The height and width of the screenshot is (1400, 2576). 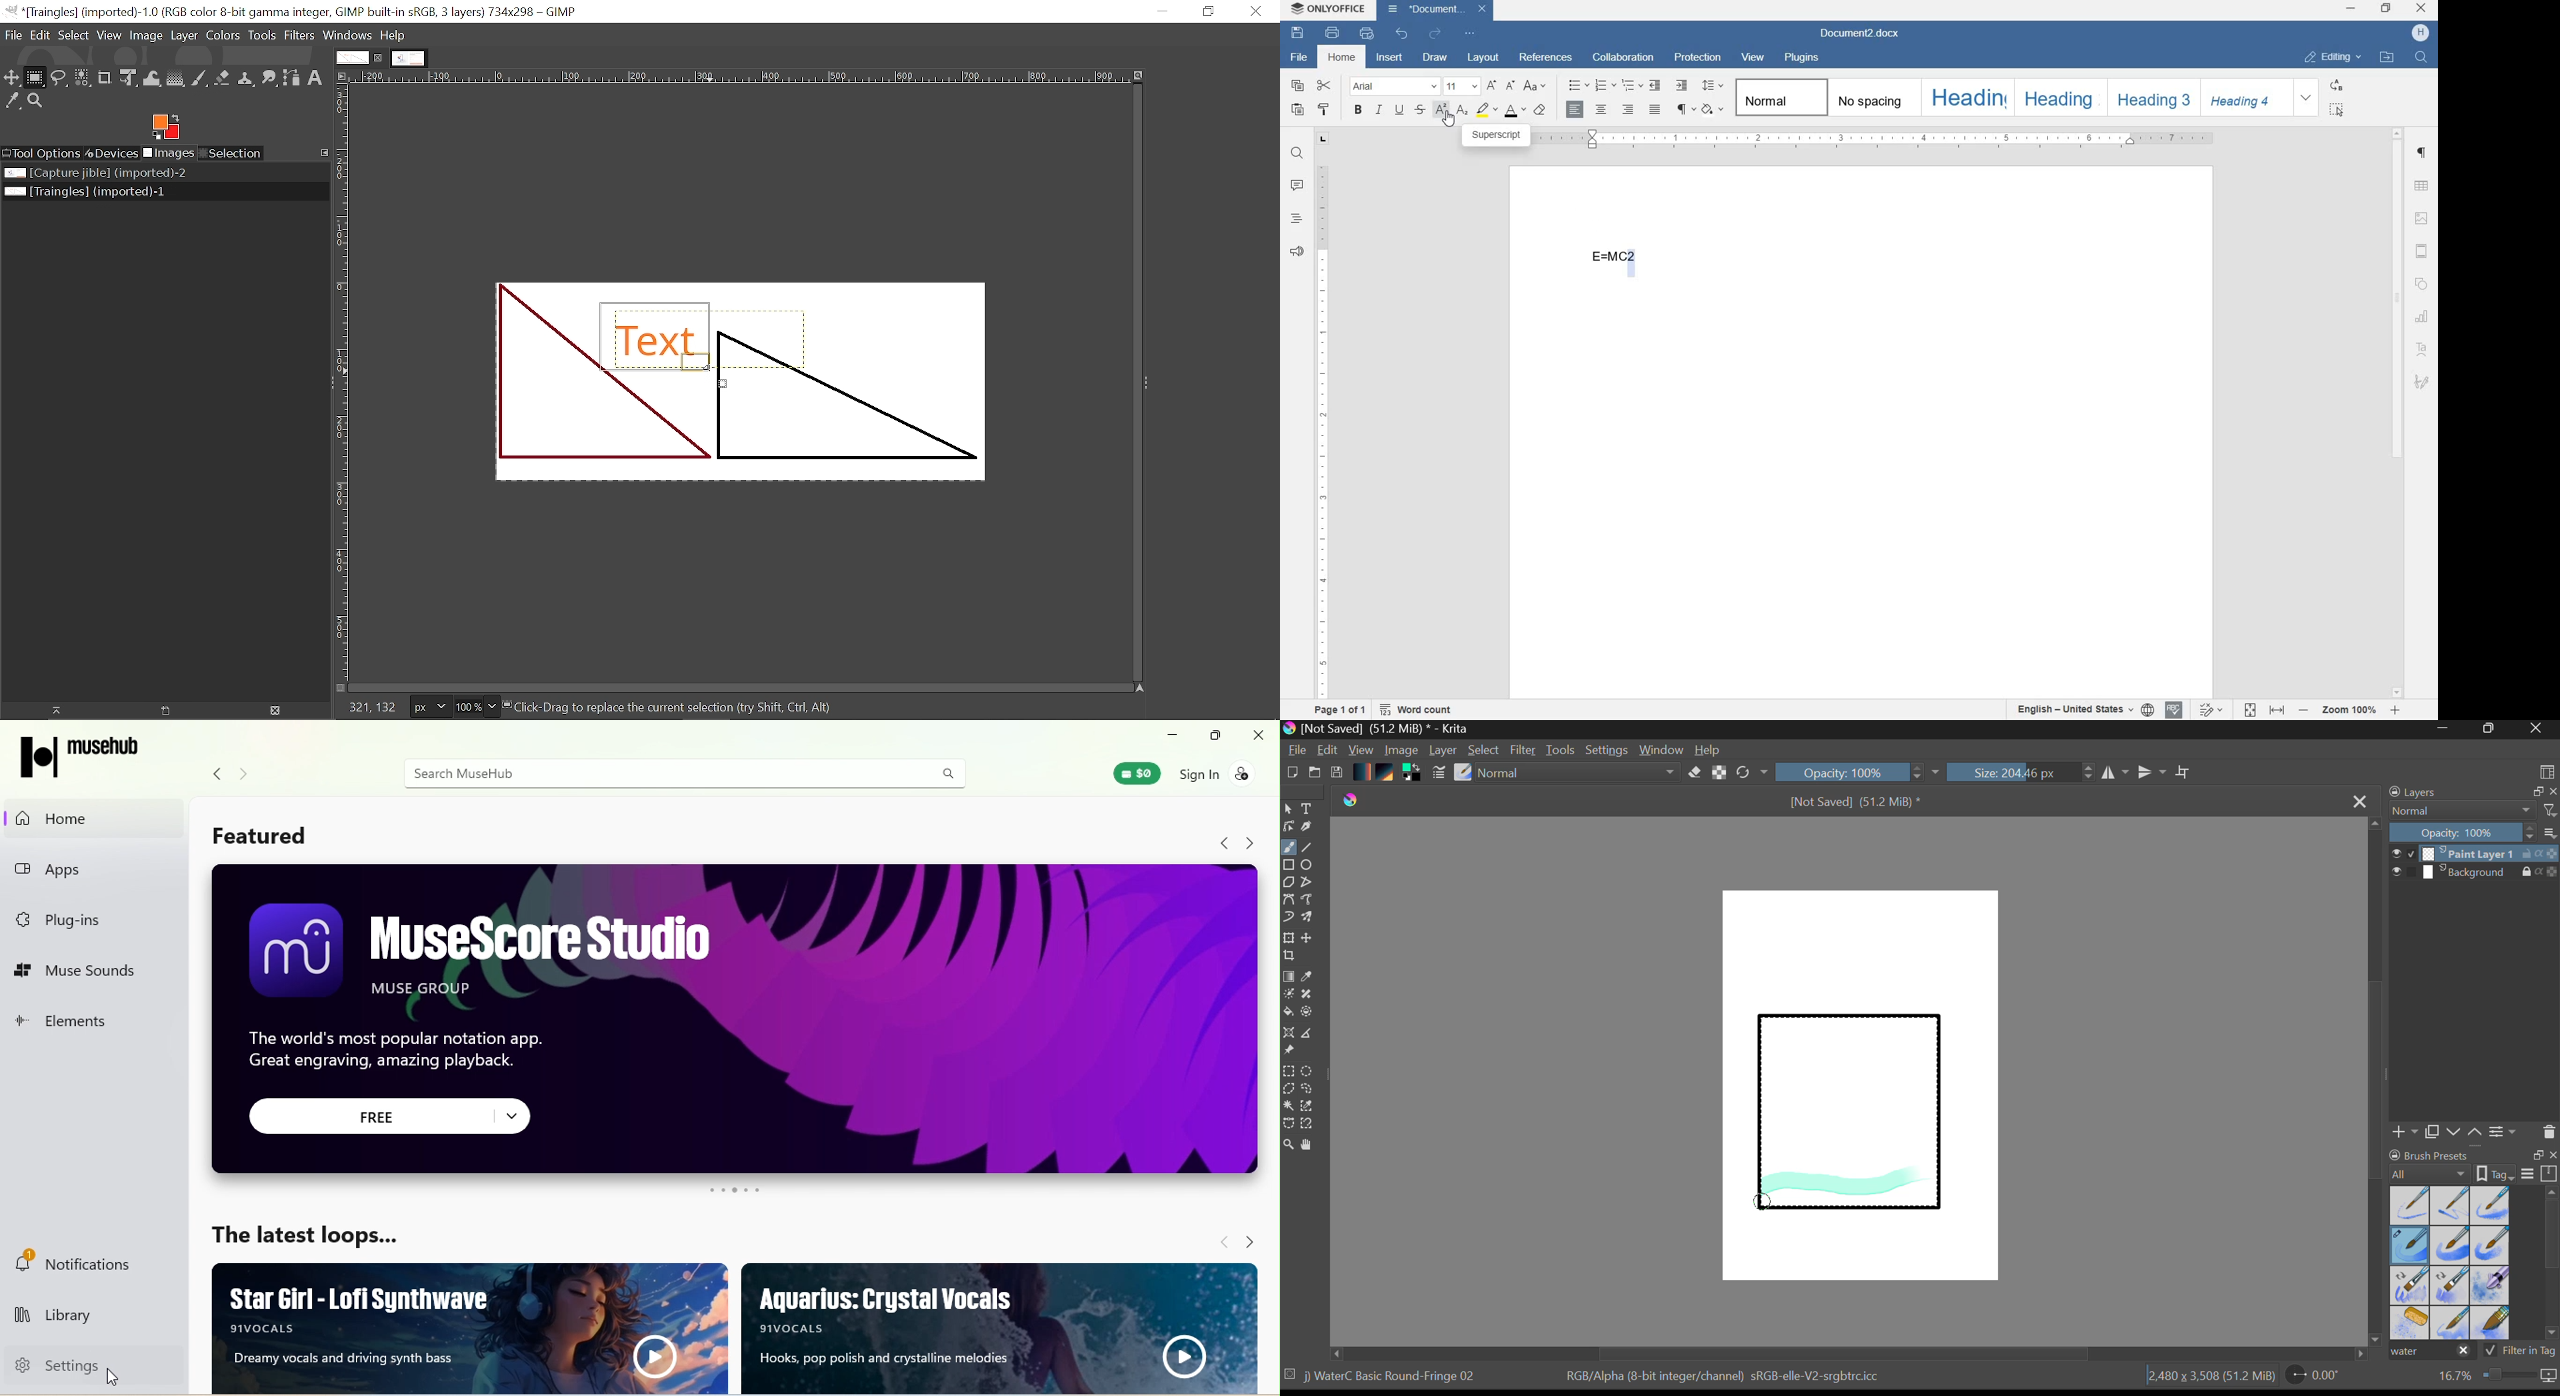 What do you see at coordinates (685, 706) in the screenshot?
I see `“ck-Drag to replace the current selection dry Shift, Cirl, AR)` at bounding box center [685, 706].